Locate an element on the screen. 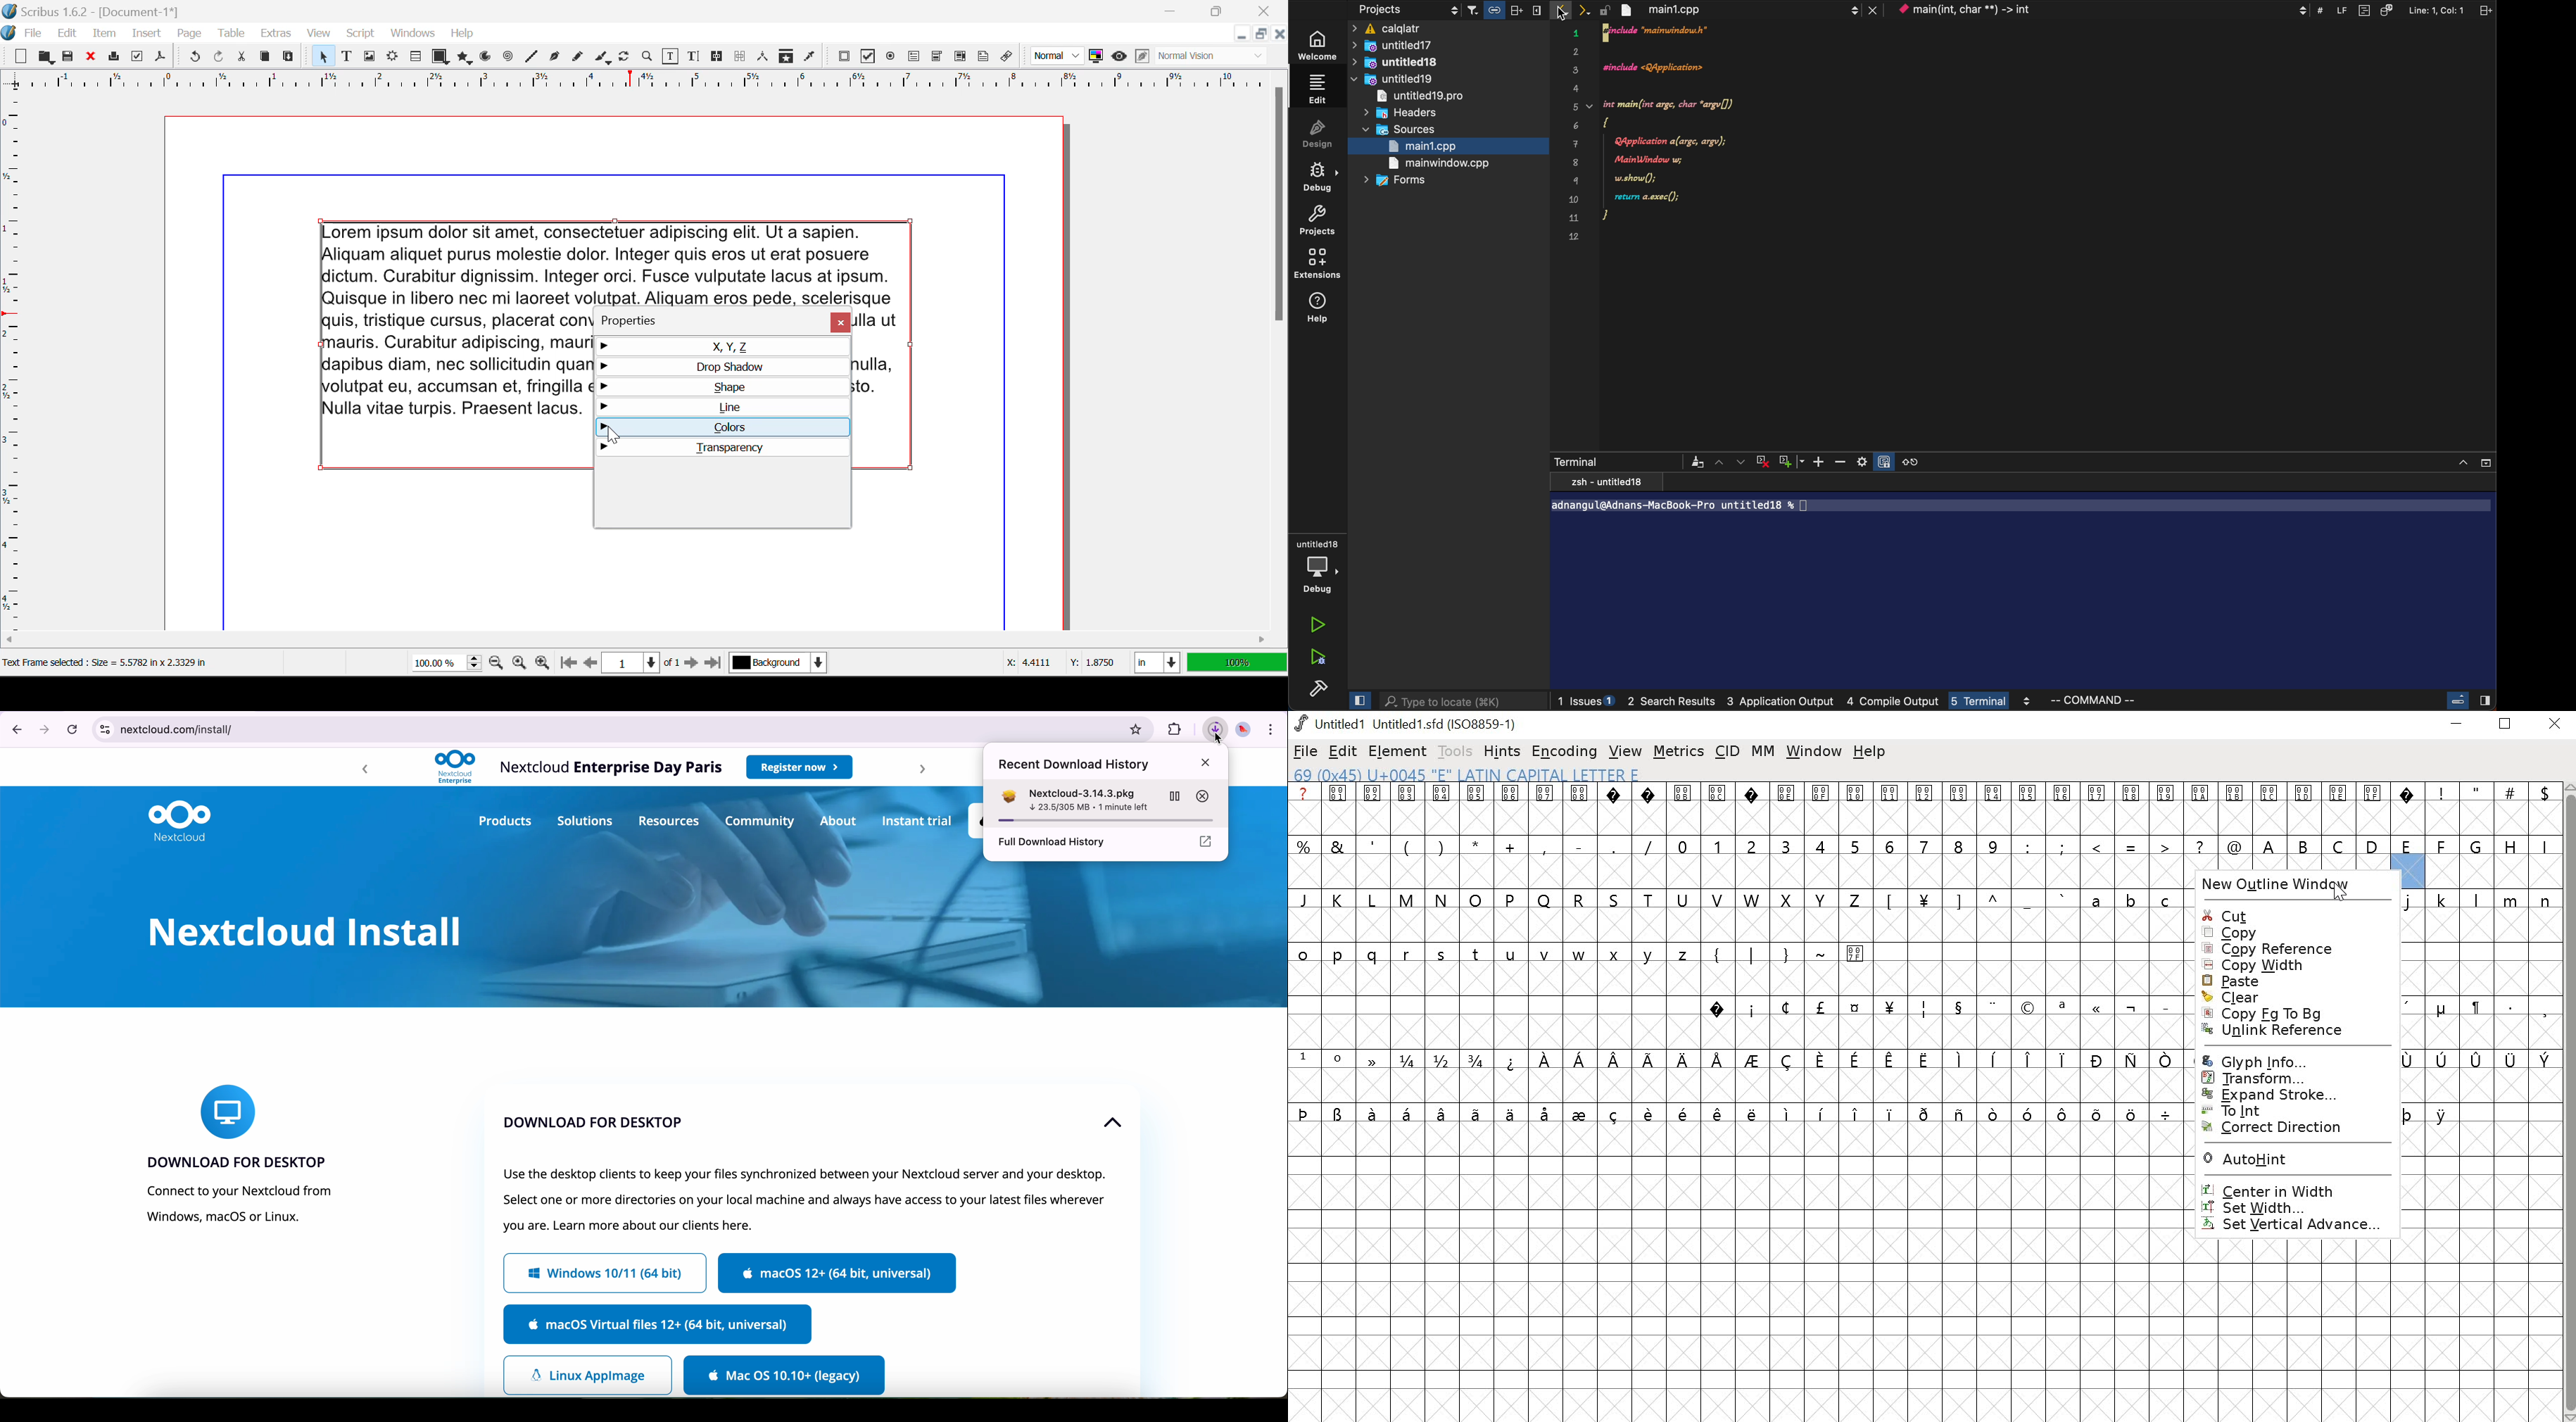 This screenshot has height=1428, width=2576. community is located at coordinates (761, 821).